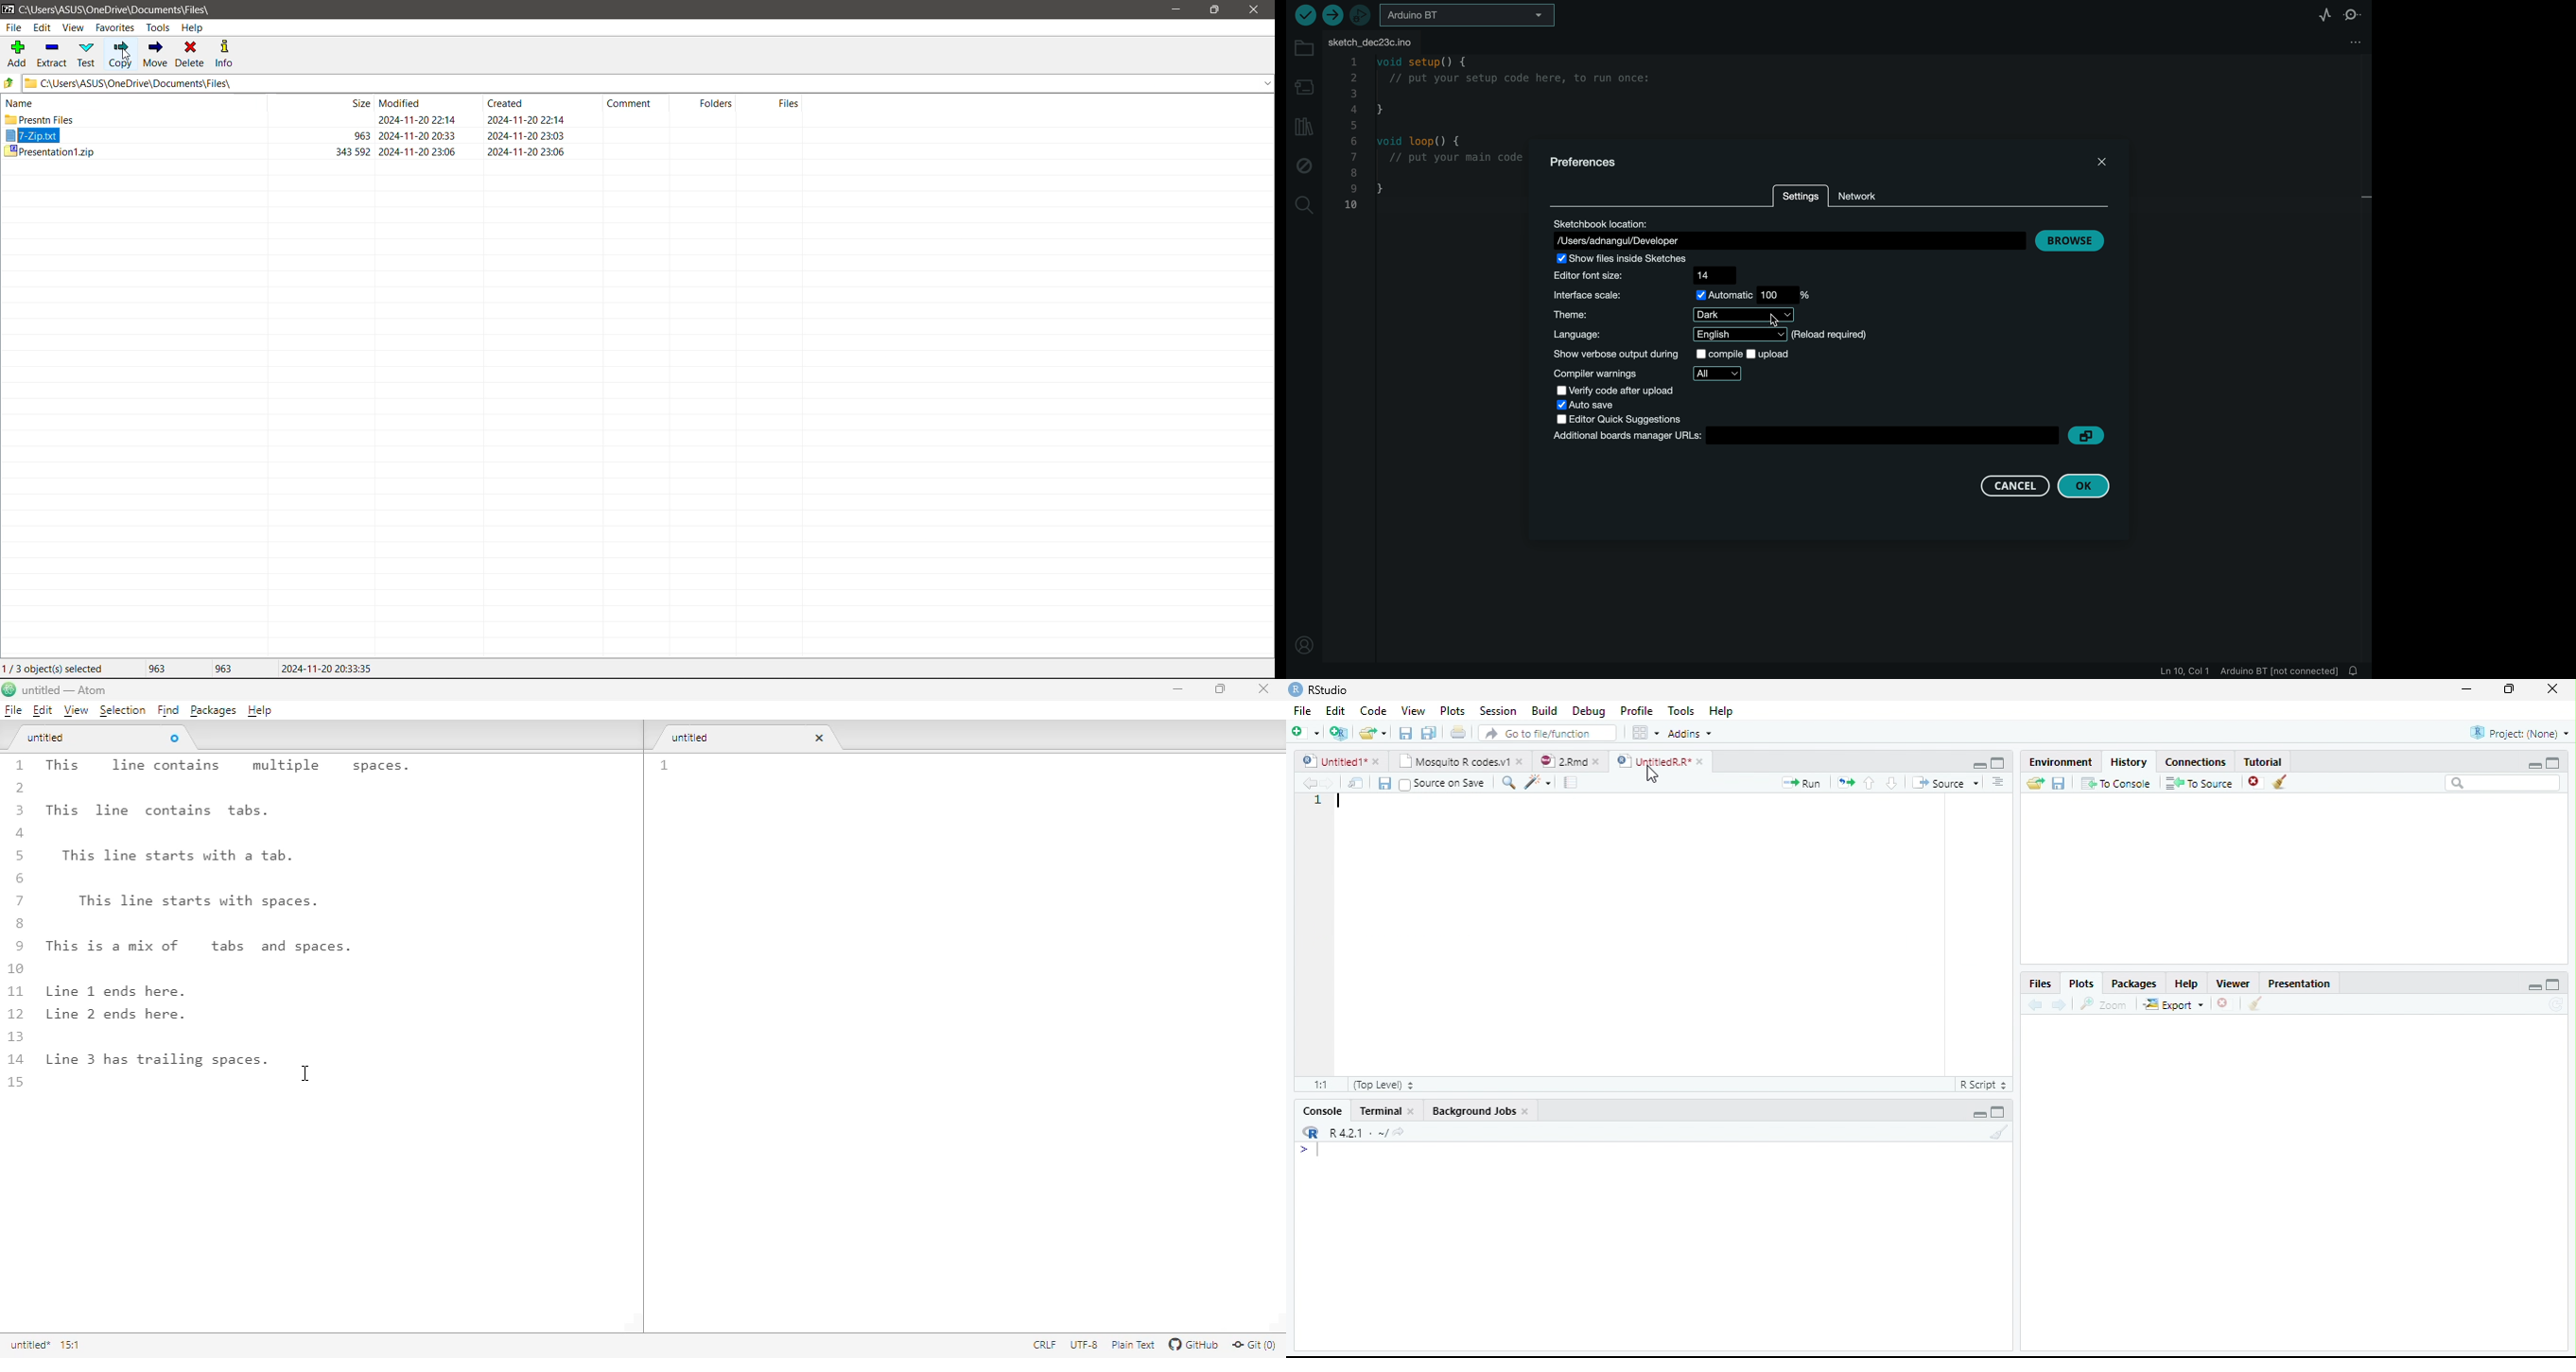 The image size is (2576, 1372). Describe the element at coordinates (1335, 711) in the screenshot. I see `Edit` at that location.